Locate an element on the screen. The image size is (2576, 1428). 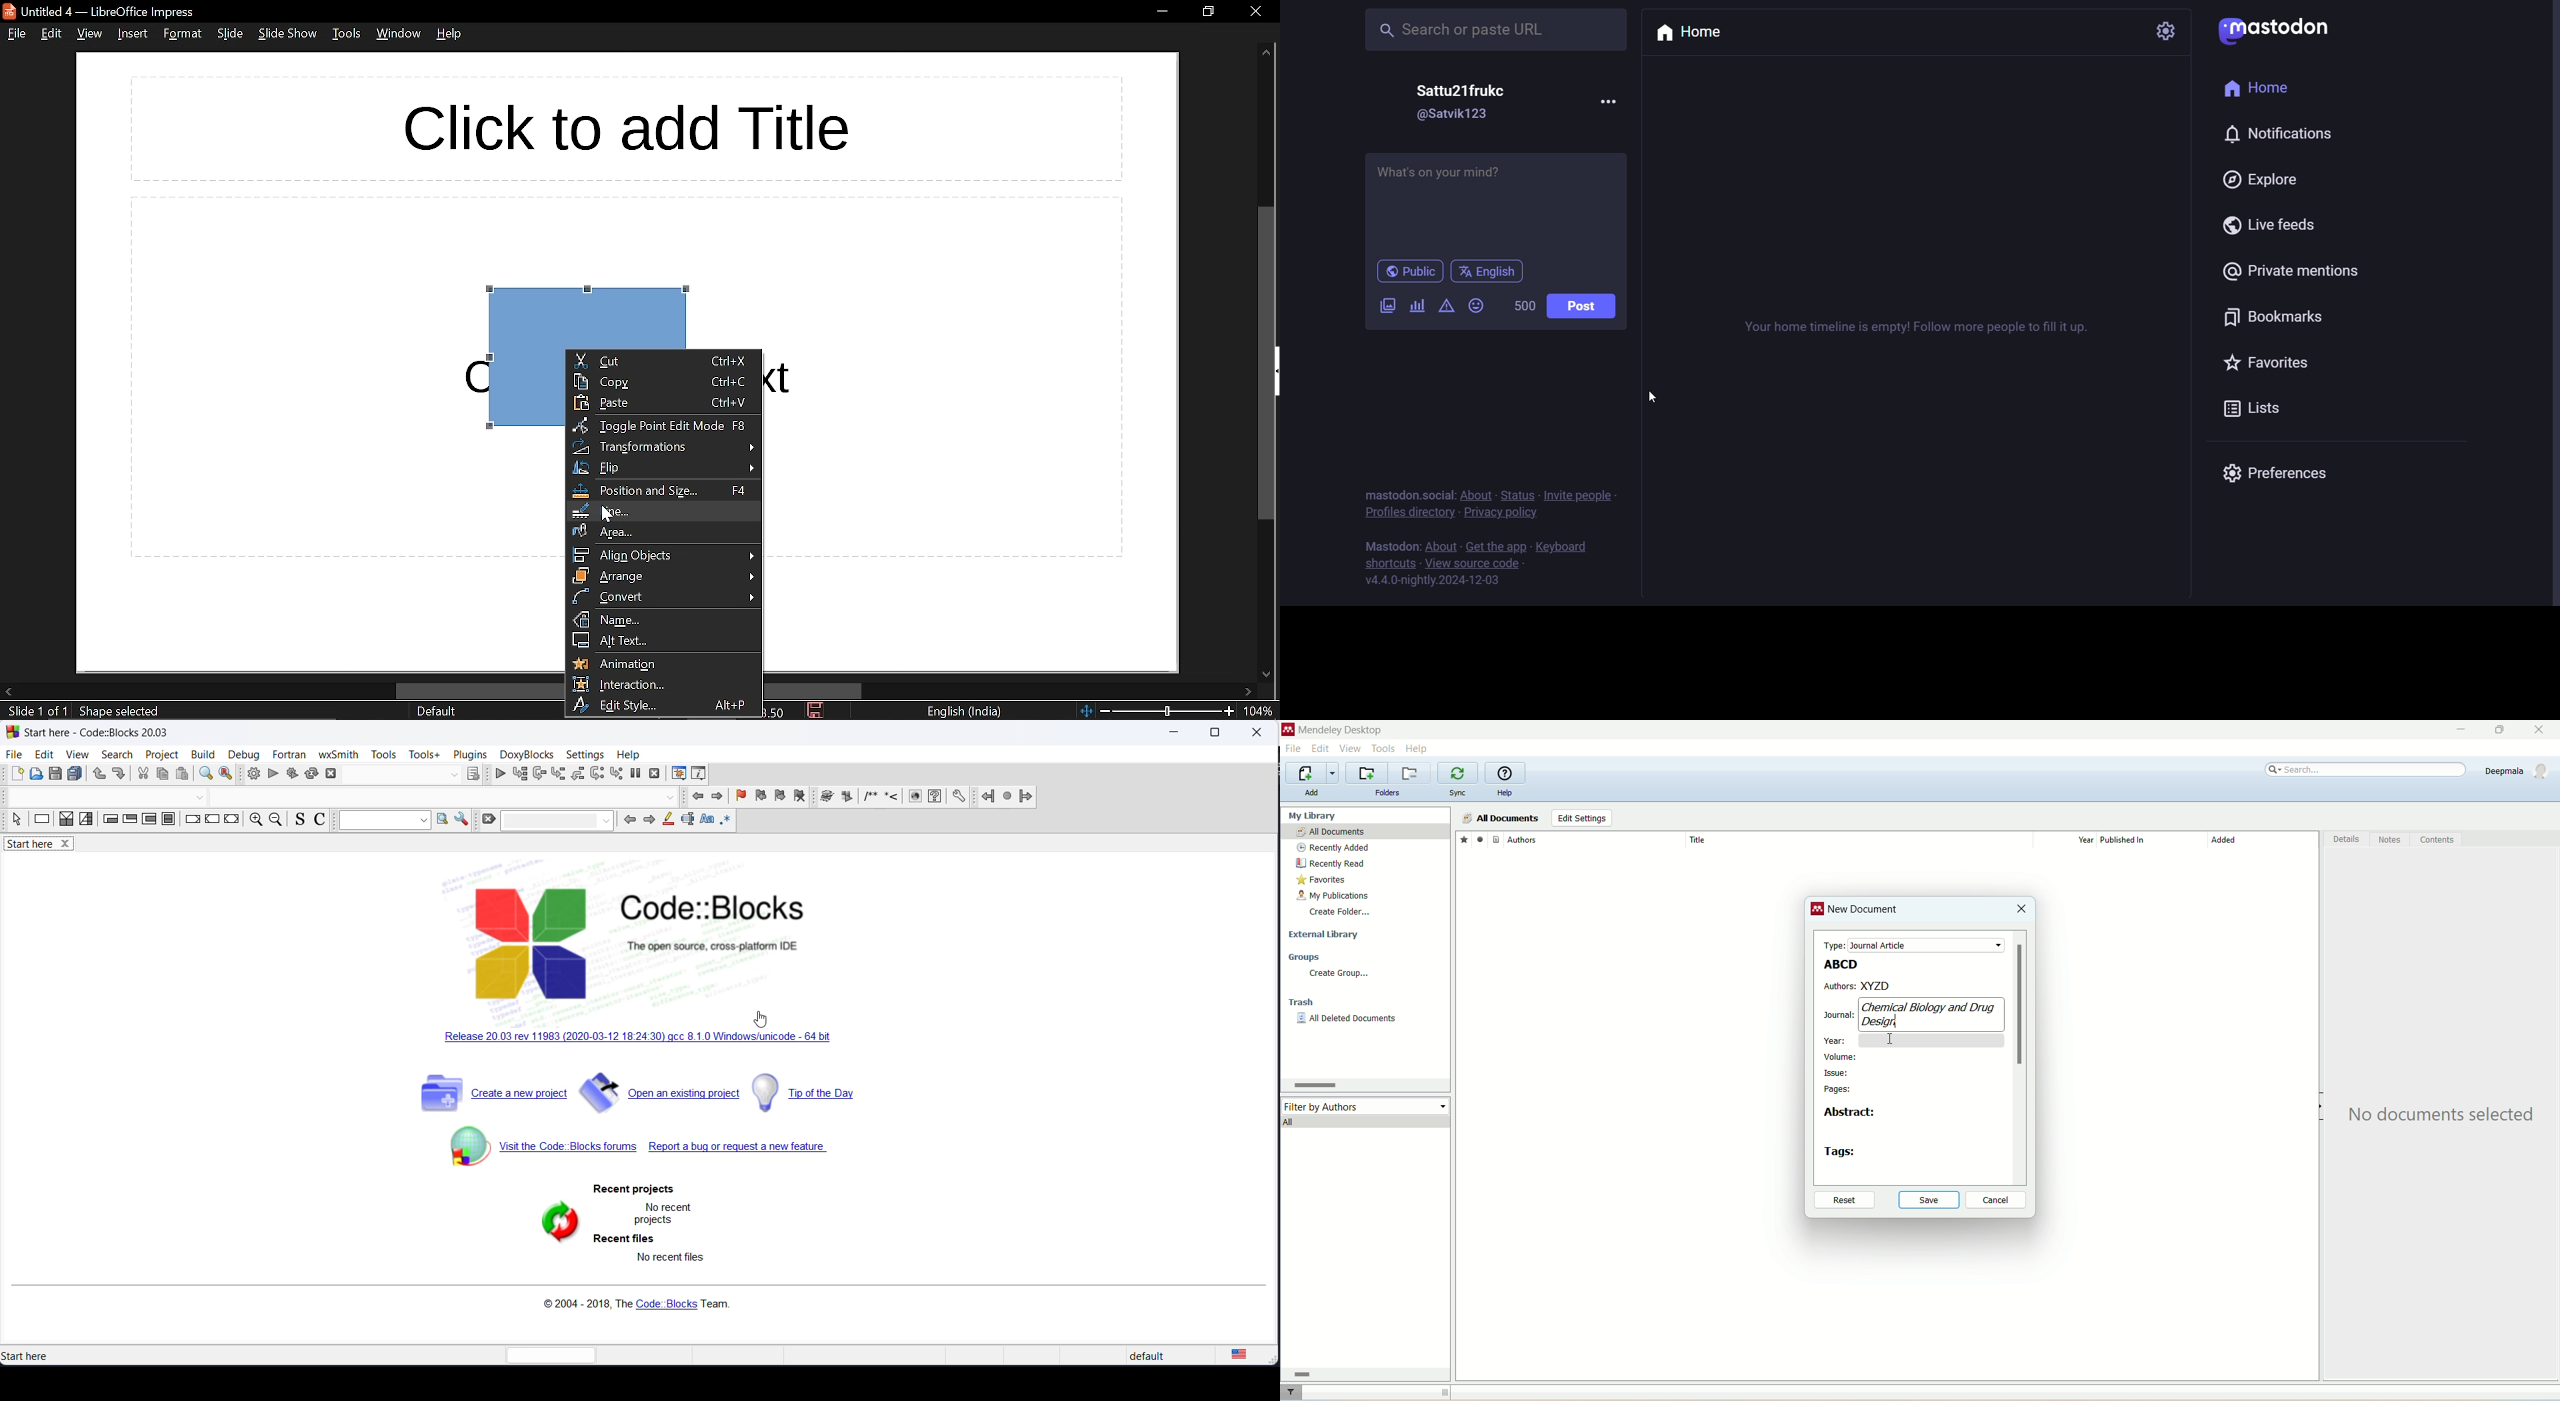
Sattu21frukc is located at coordinates (1459, 90).